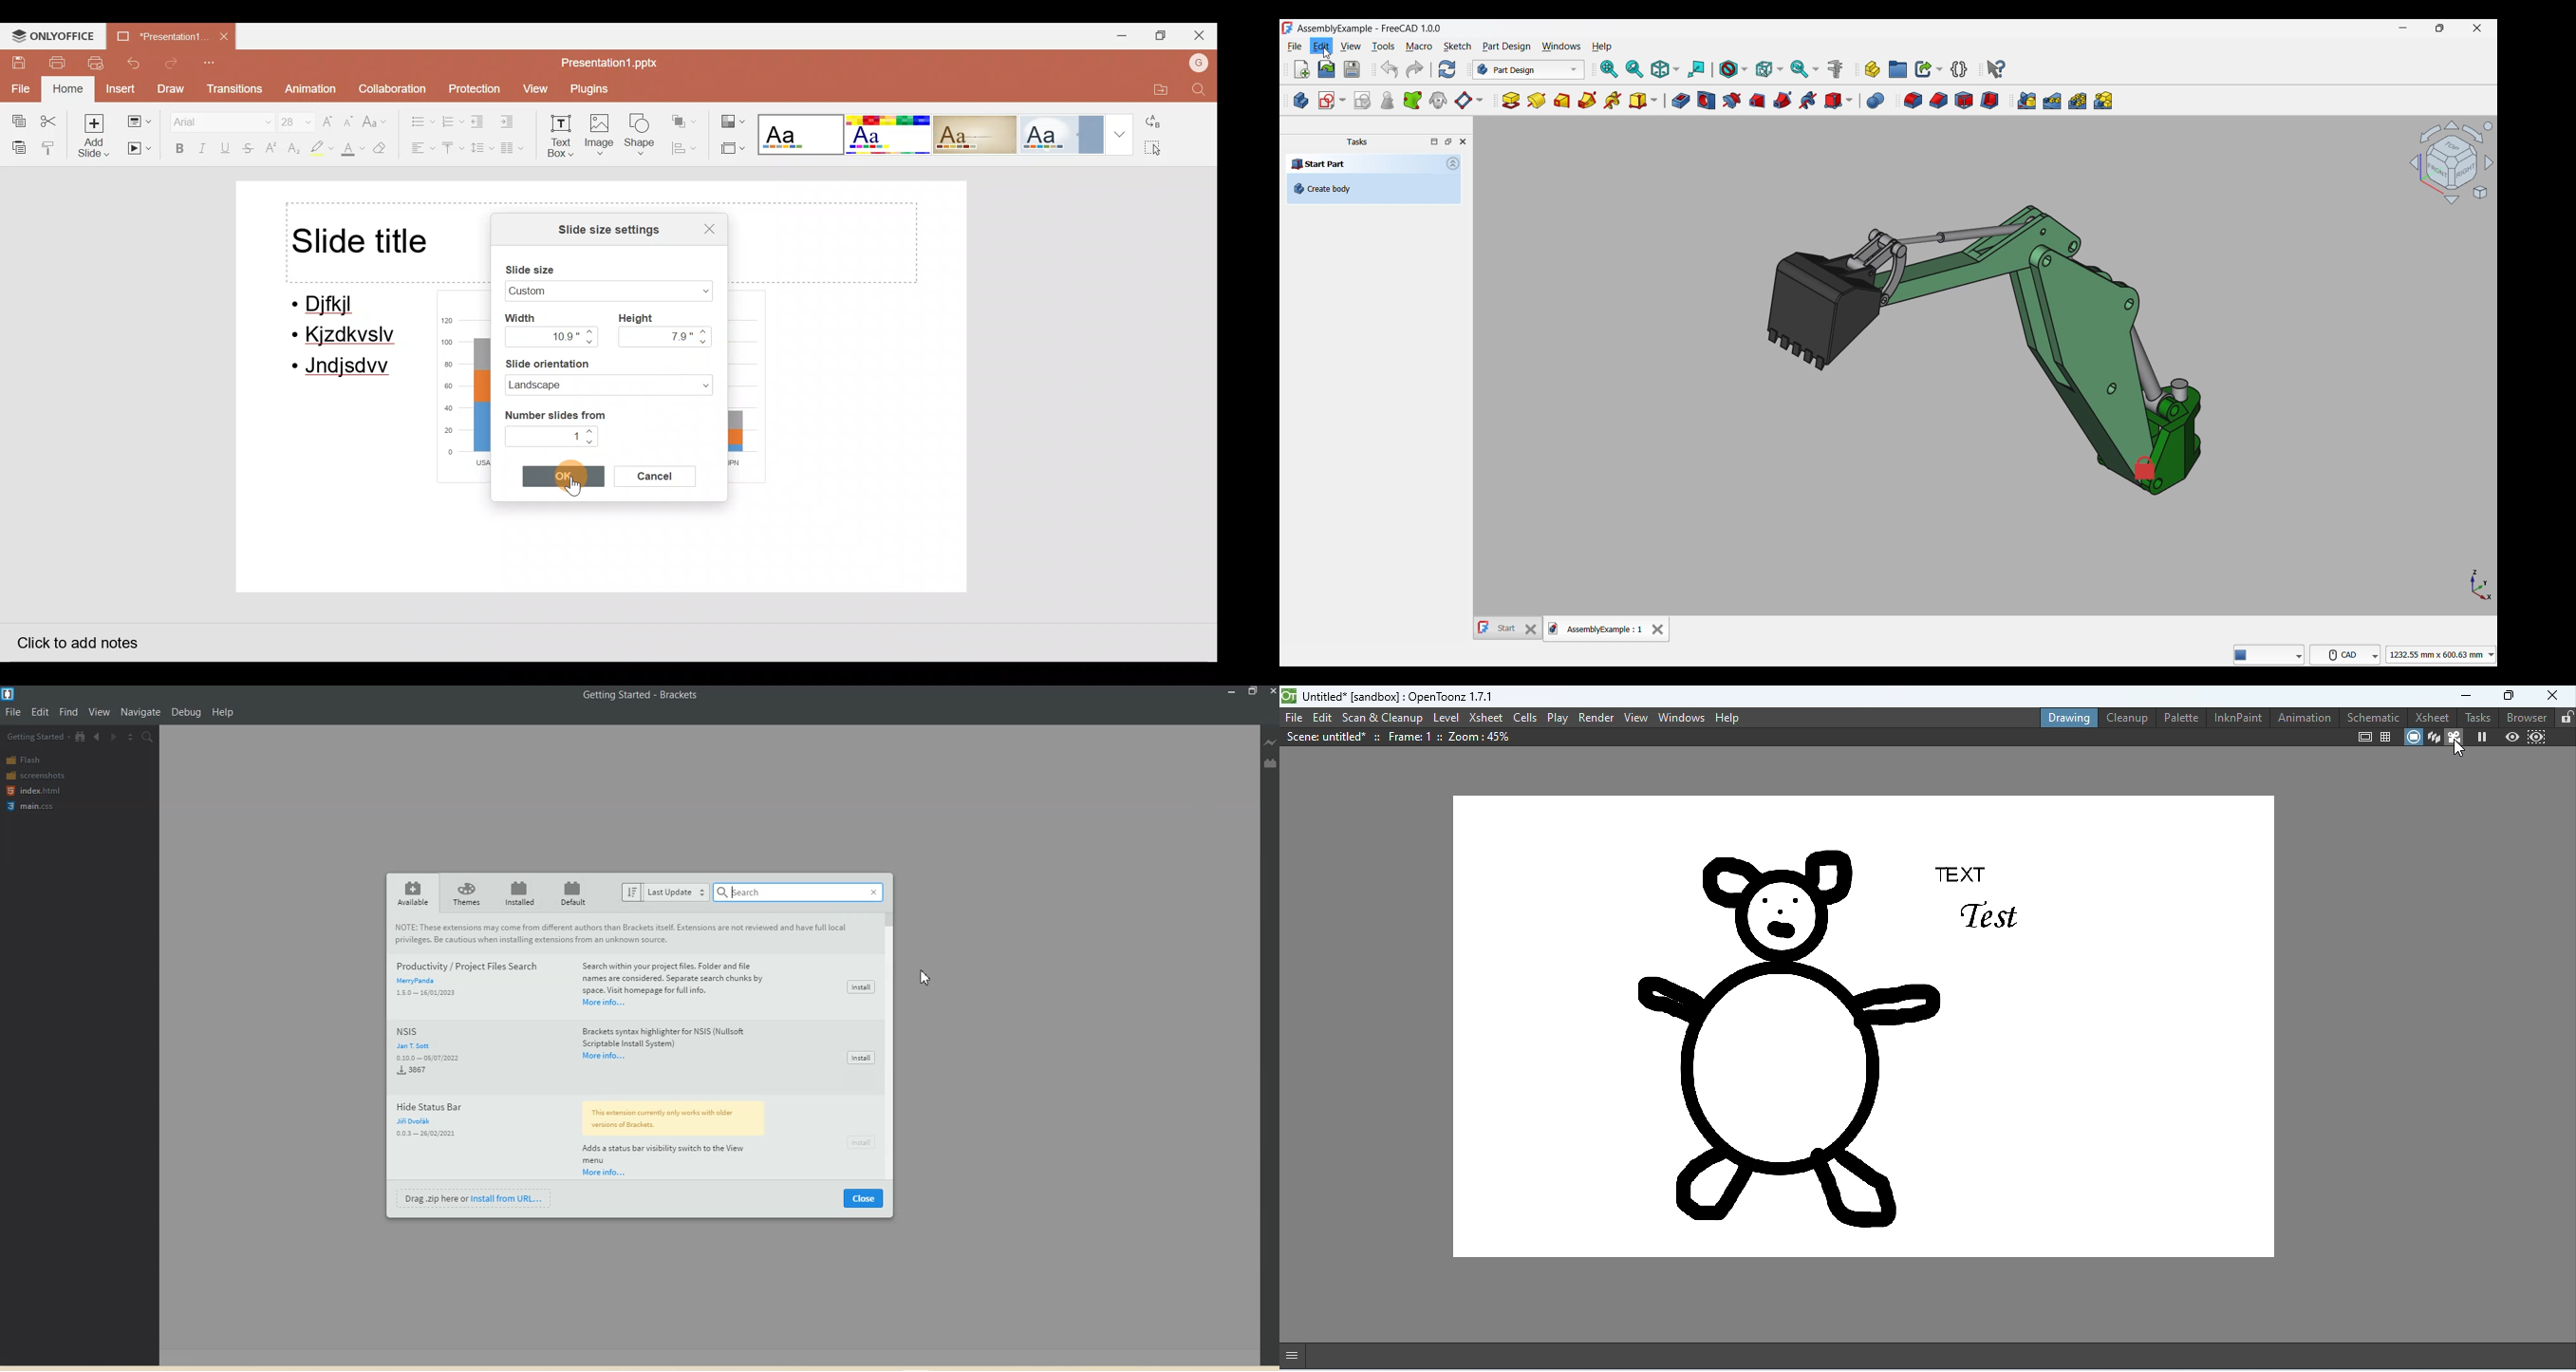  What do you see at coordinates (1602, 47) in the screenshot?
I see `Help menu` at bounding box center [1602, 47].